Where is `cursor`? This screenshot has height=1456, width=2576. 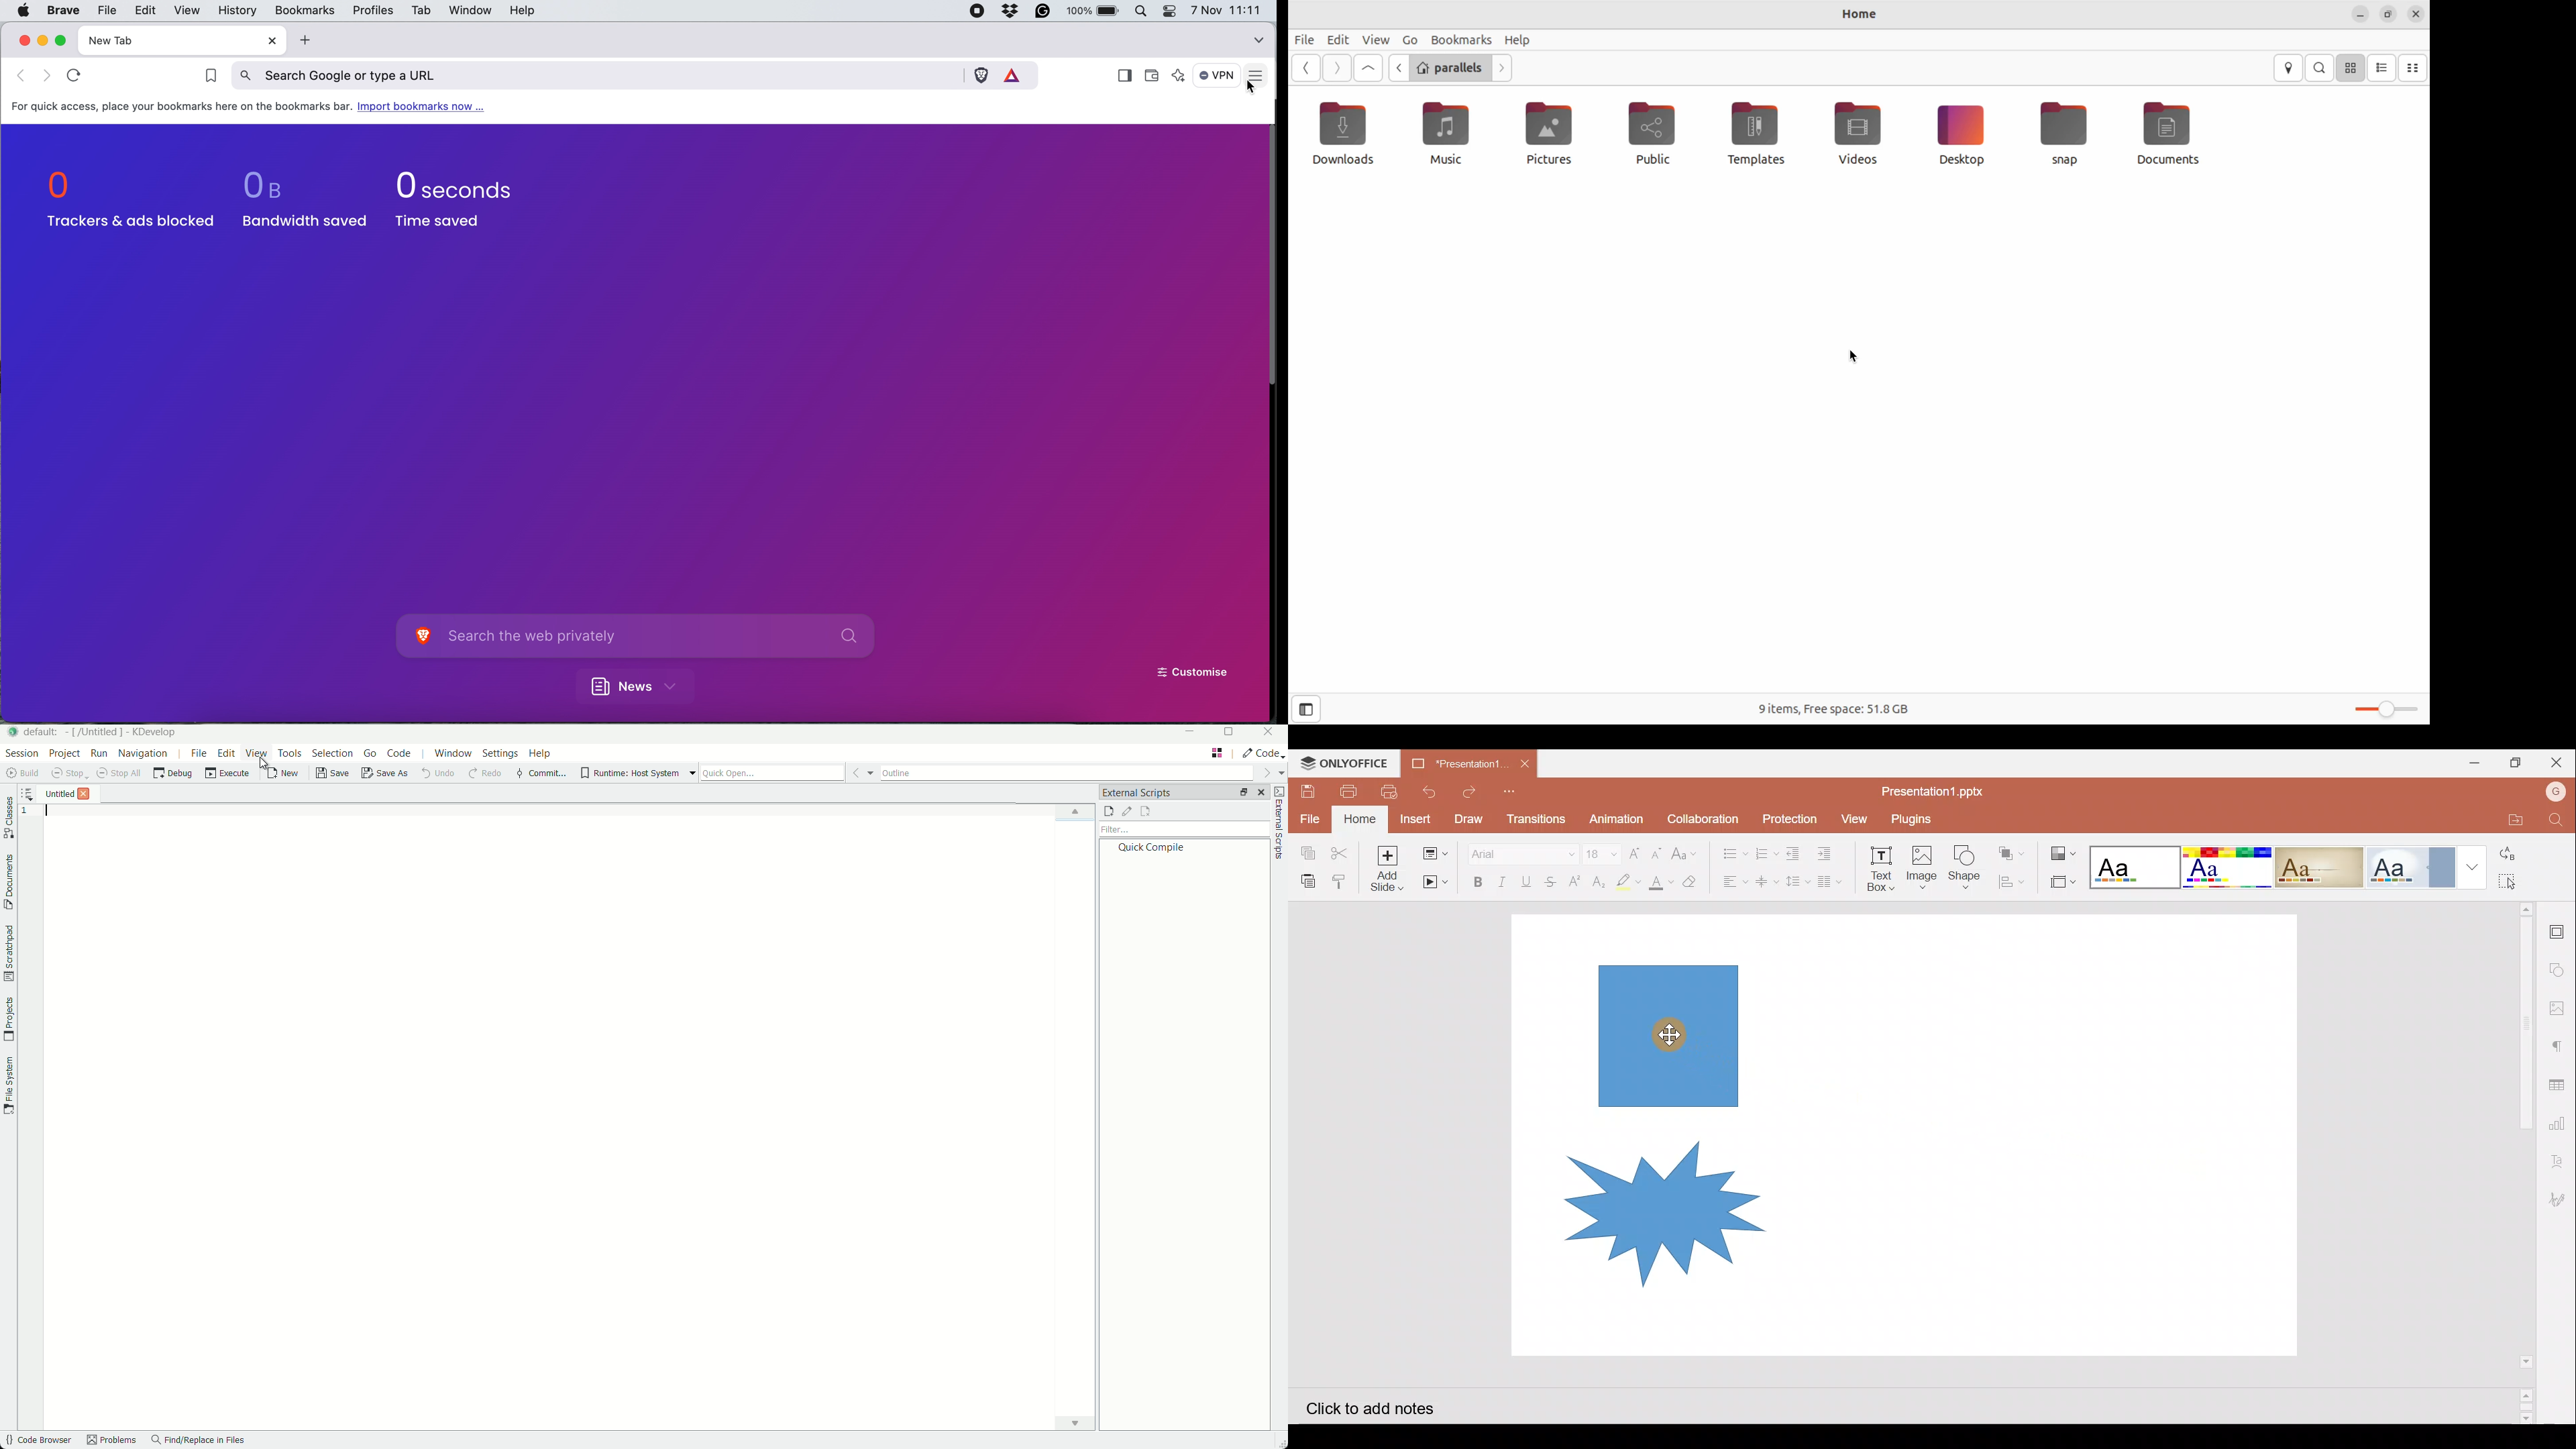 cursor is located at coordinates (264, 766).